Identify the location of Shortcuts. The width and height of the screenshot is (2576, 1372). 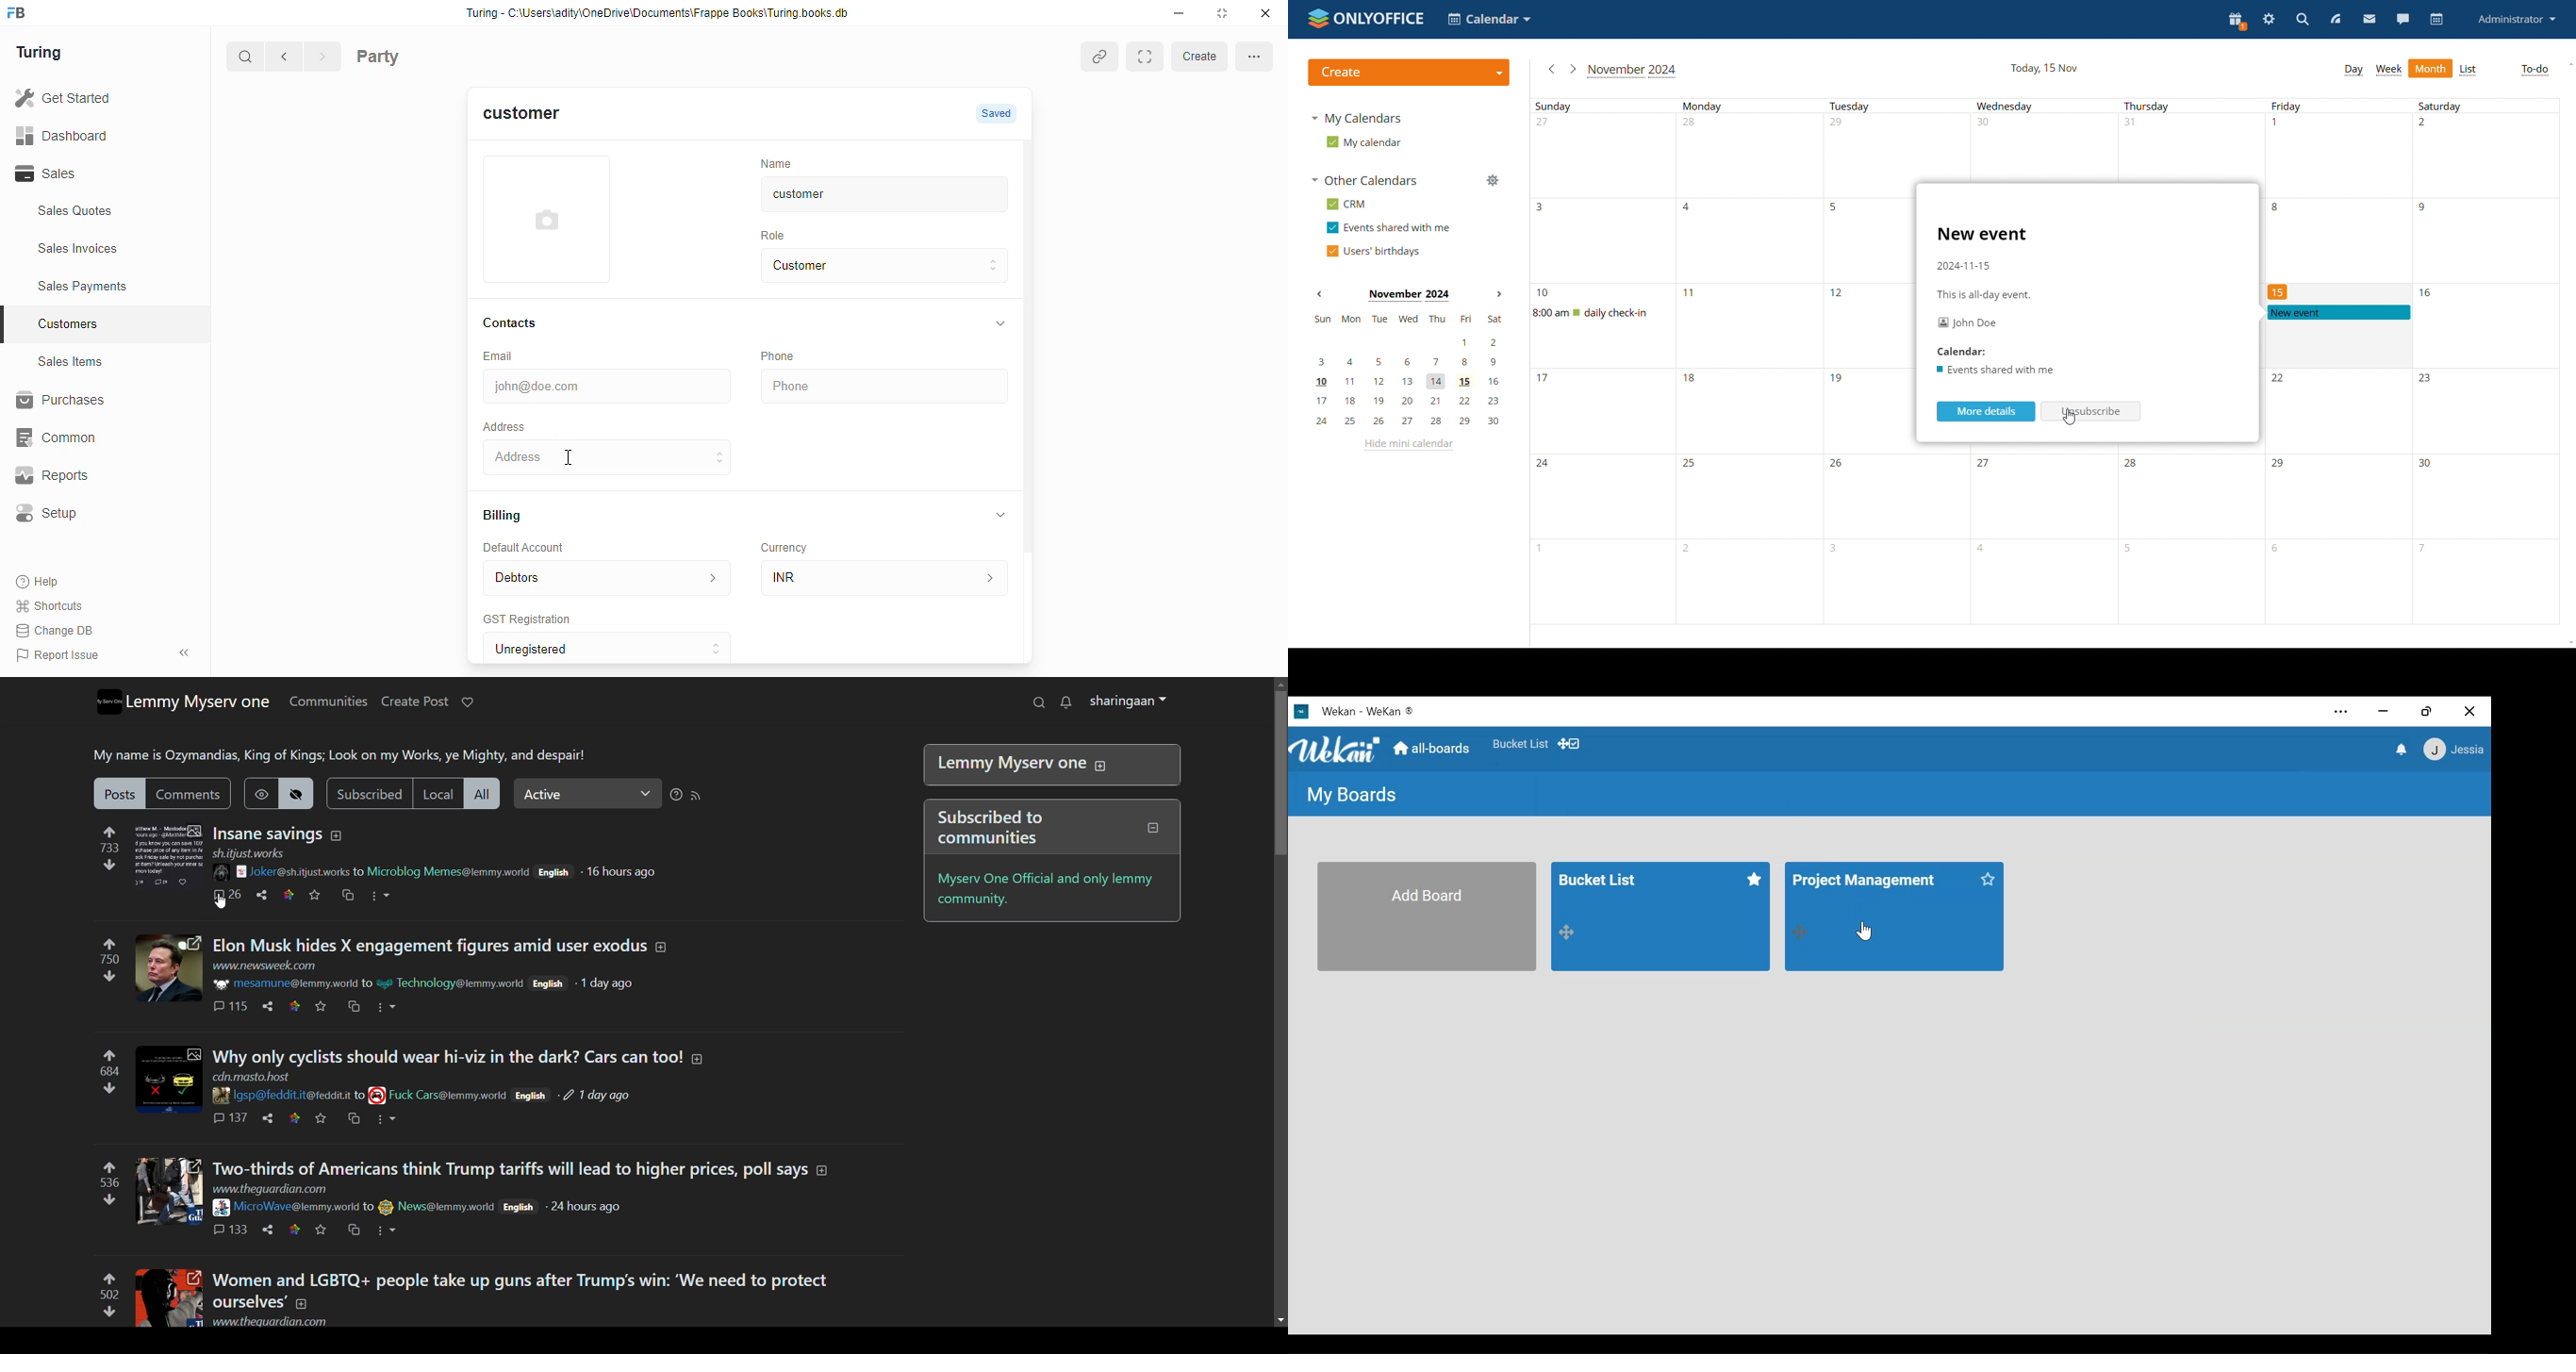
(55, 606).